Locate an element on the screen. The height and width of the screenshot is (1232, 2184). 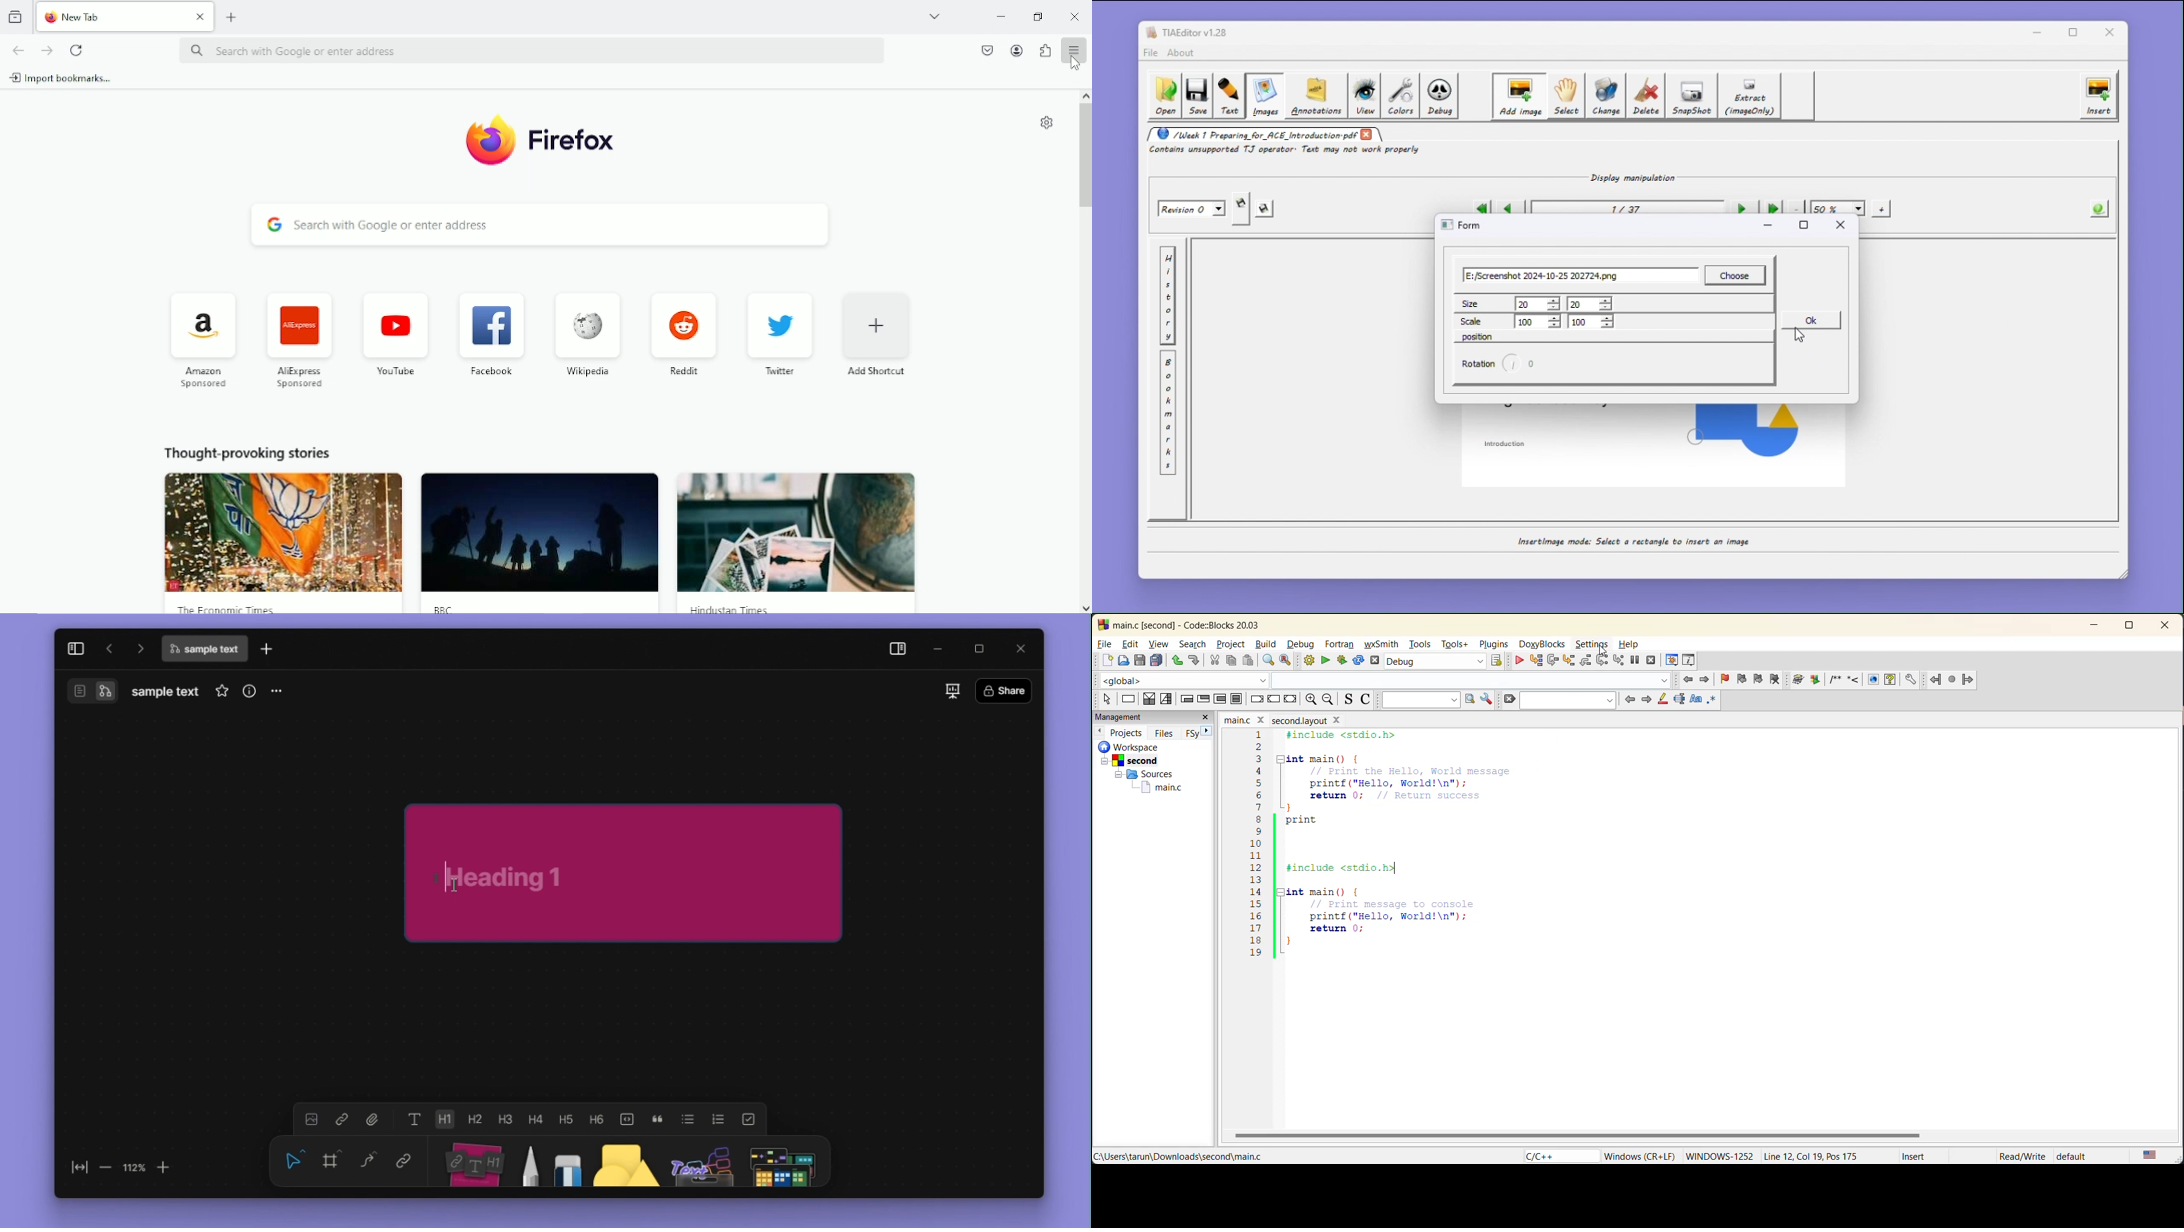
sticky note is located at coordinates (625, 872).